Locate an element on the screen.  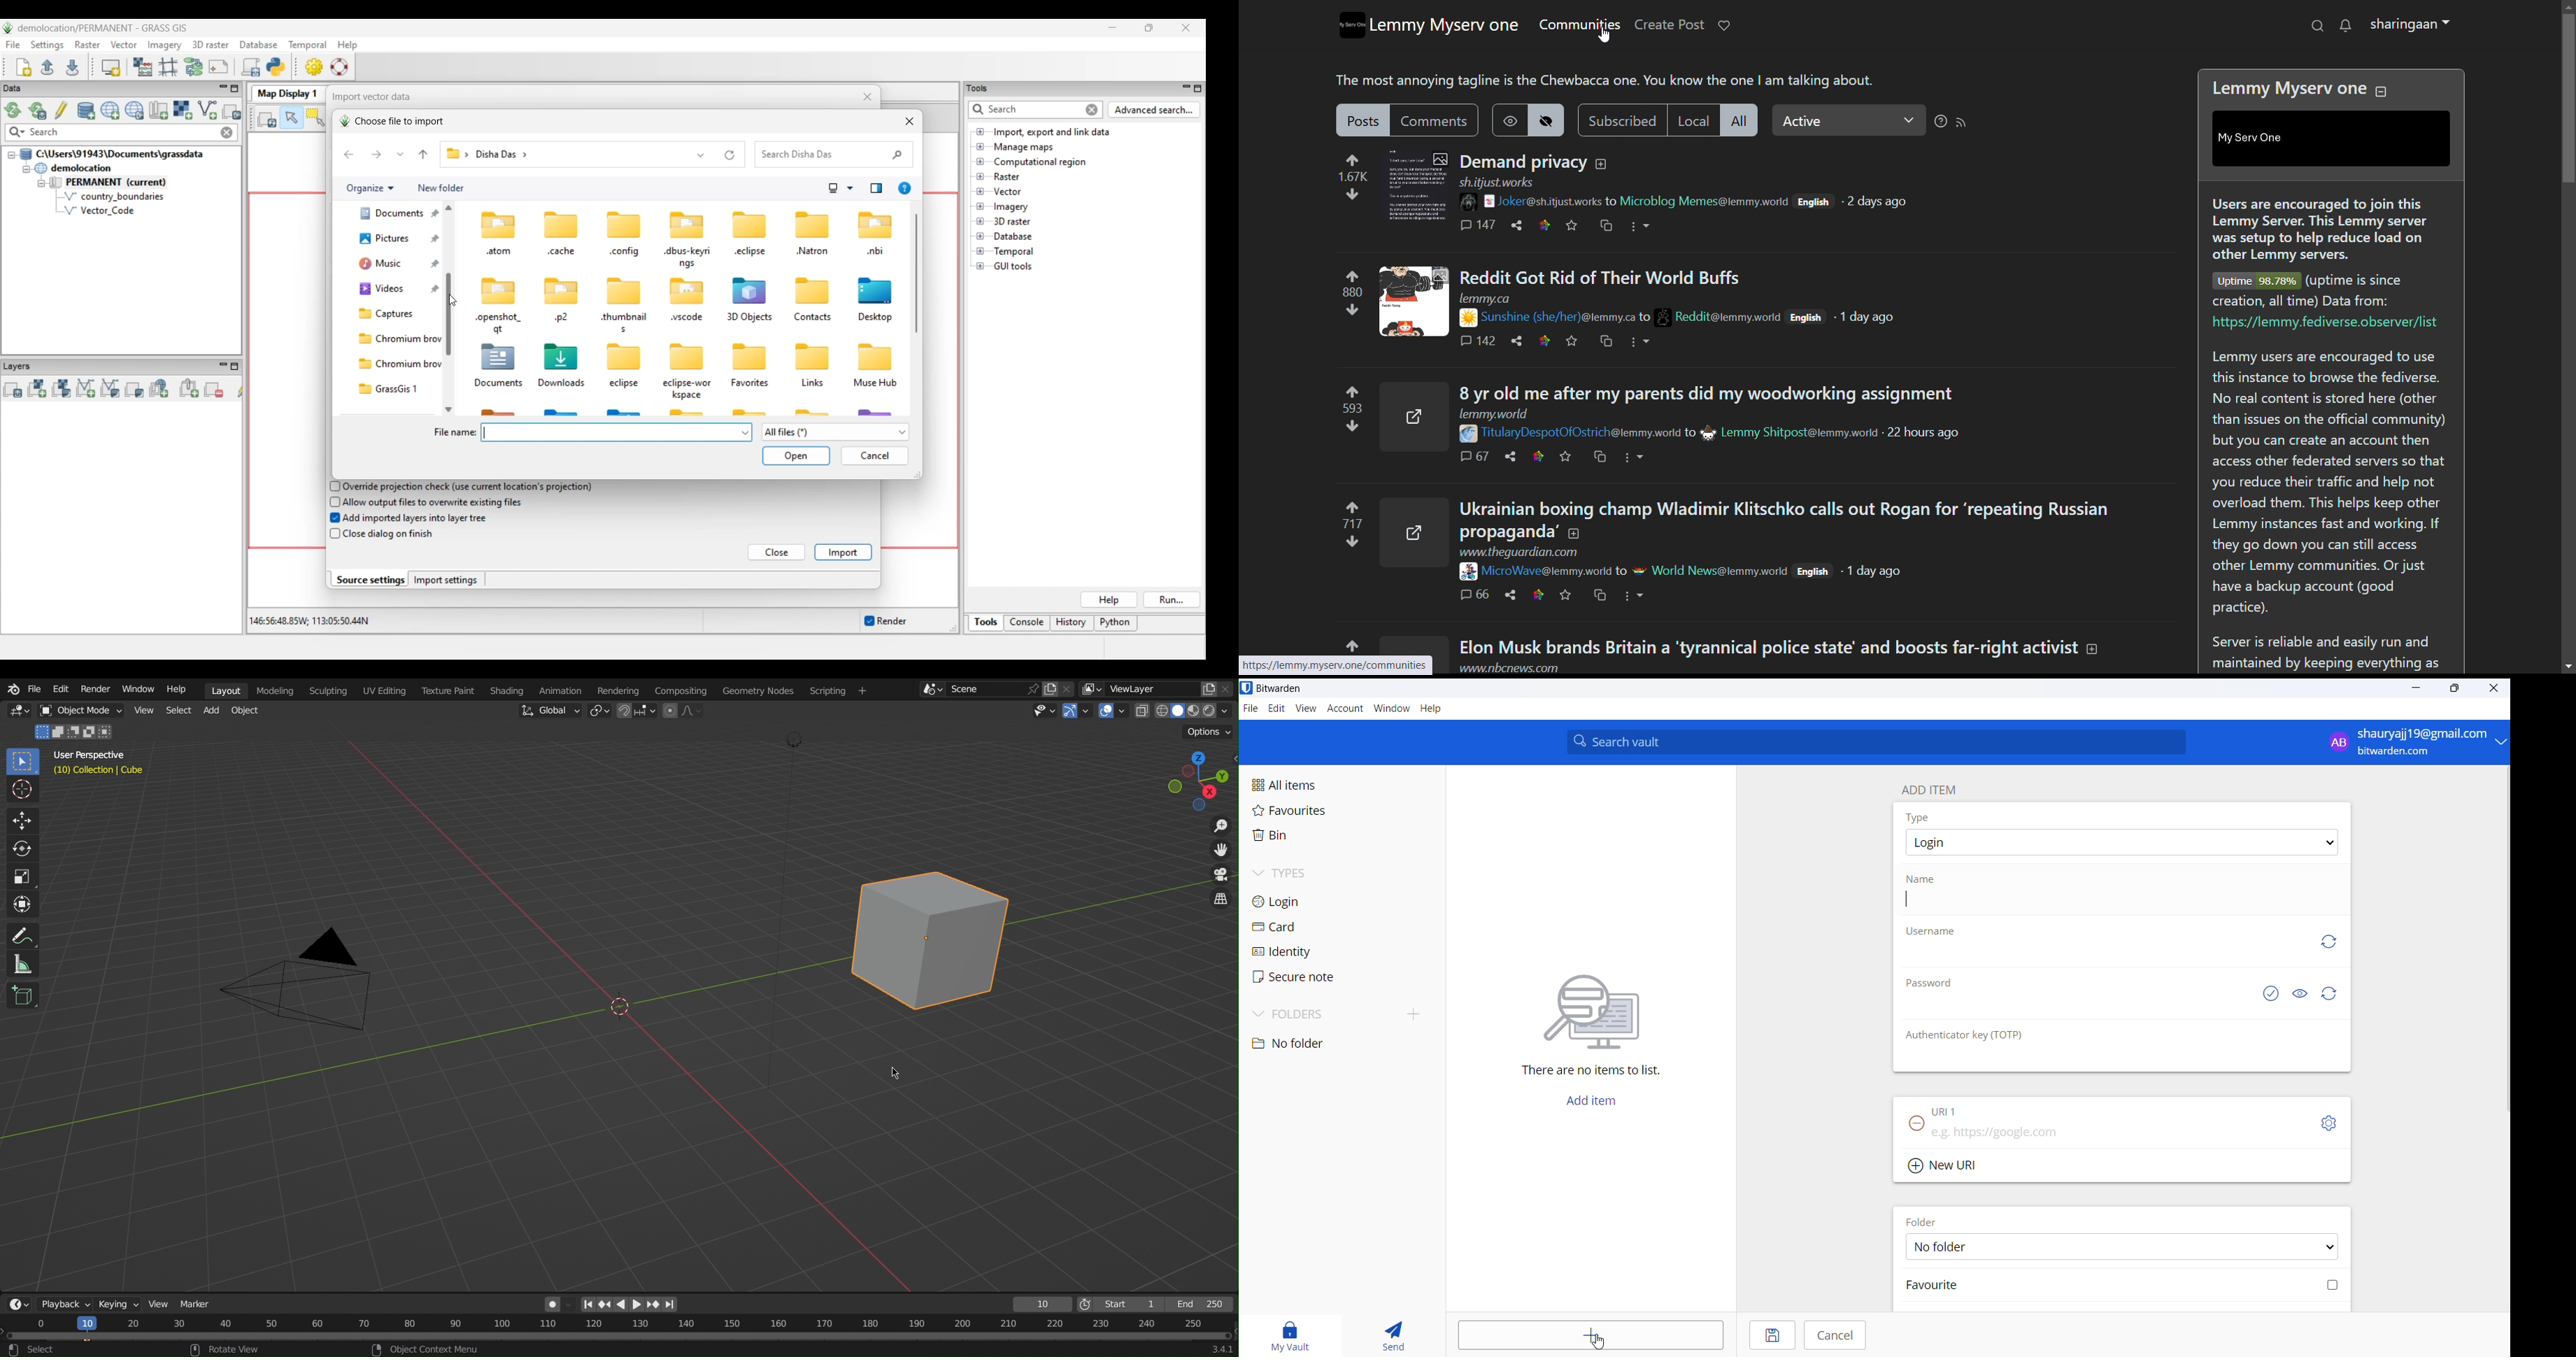
save is located at coordinates (1566, 456).